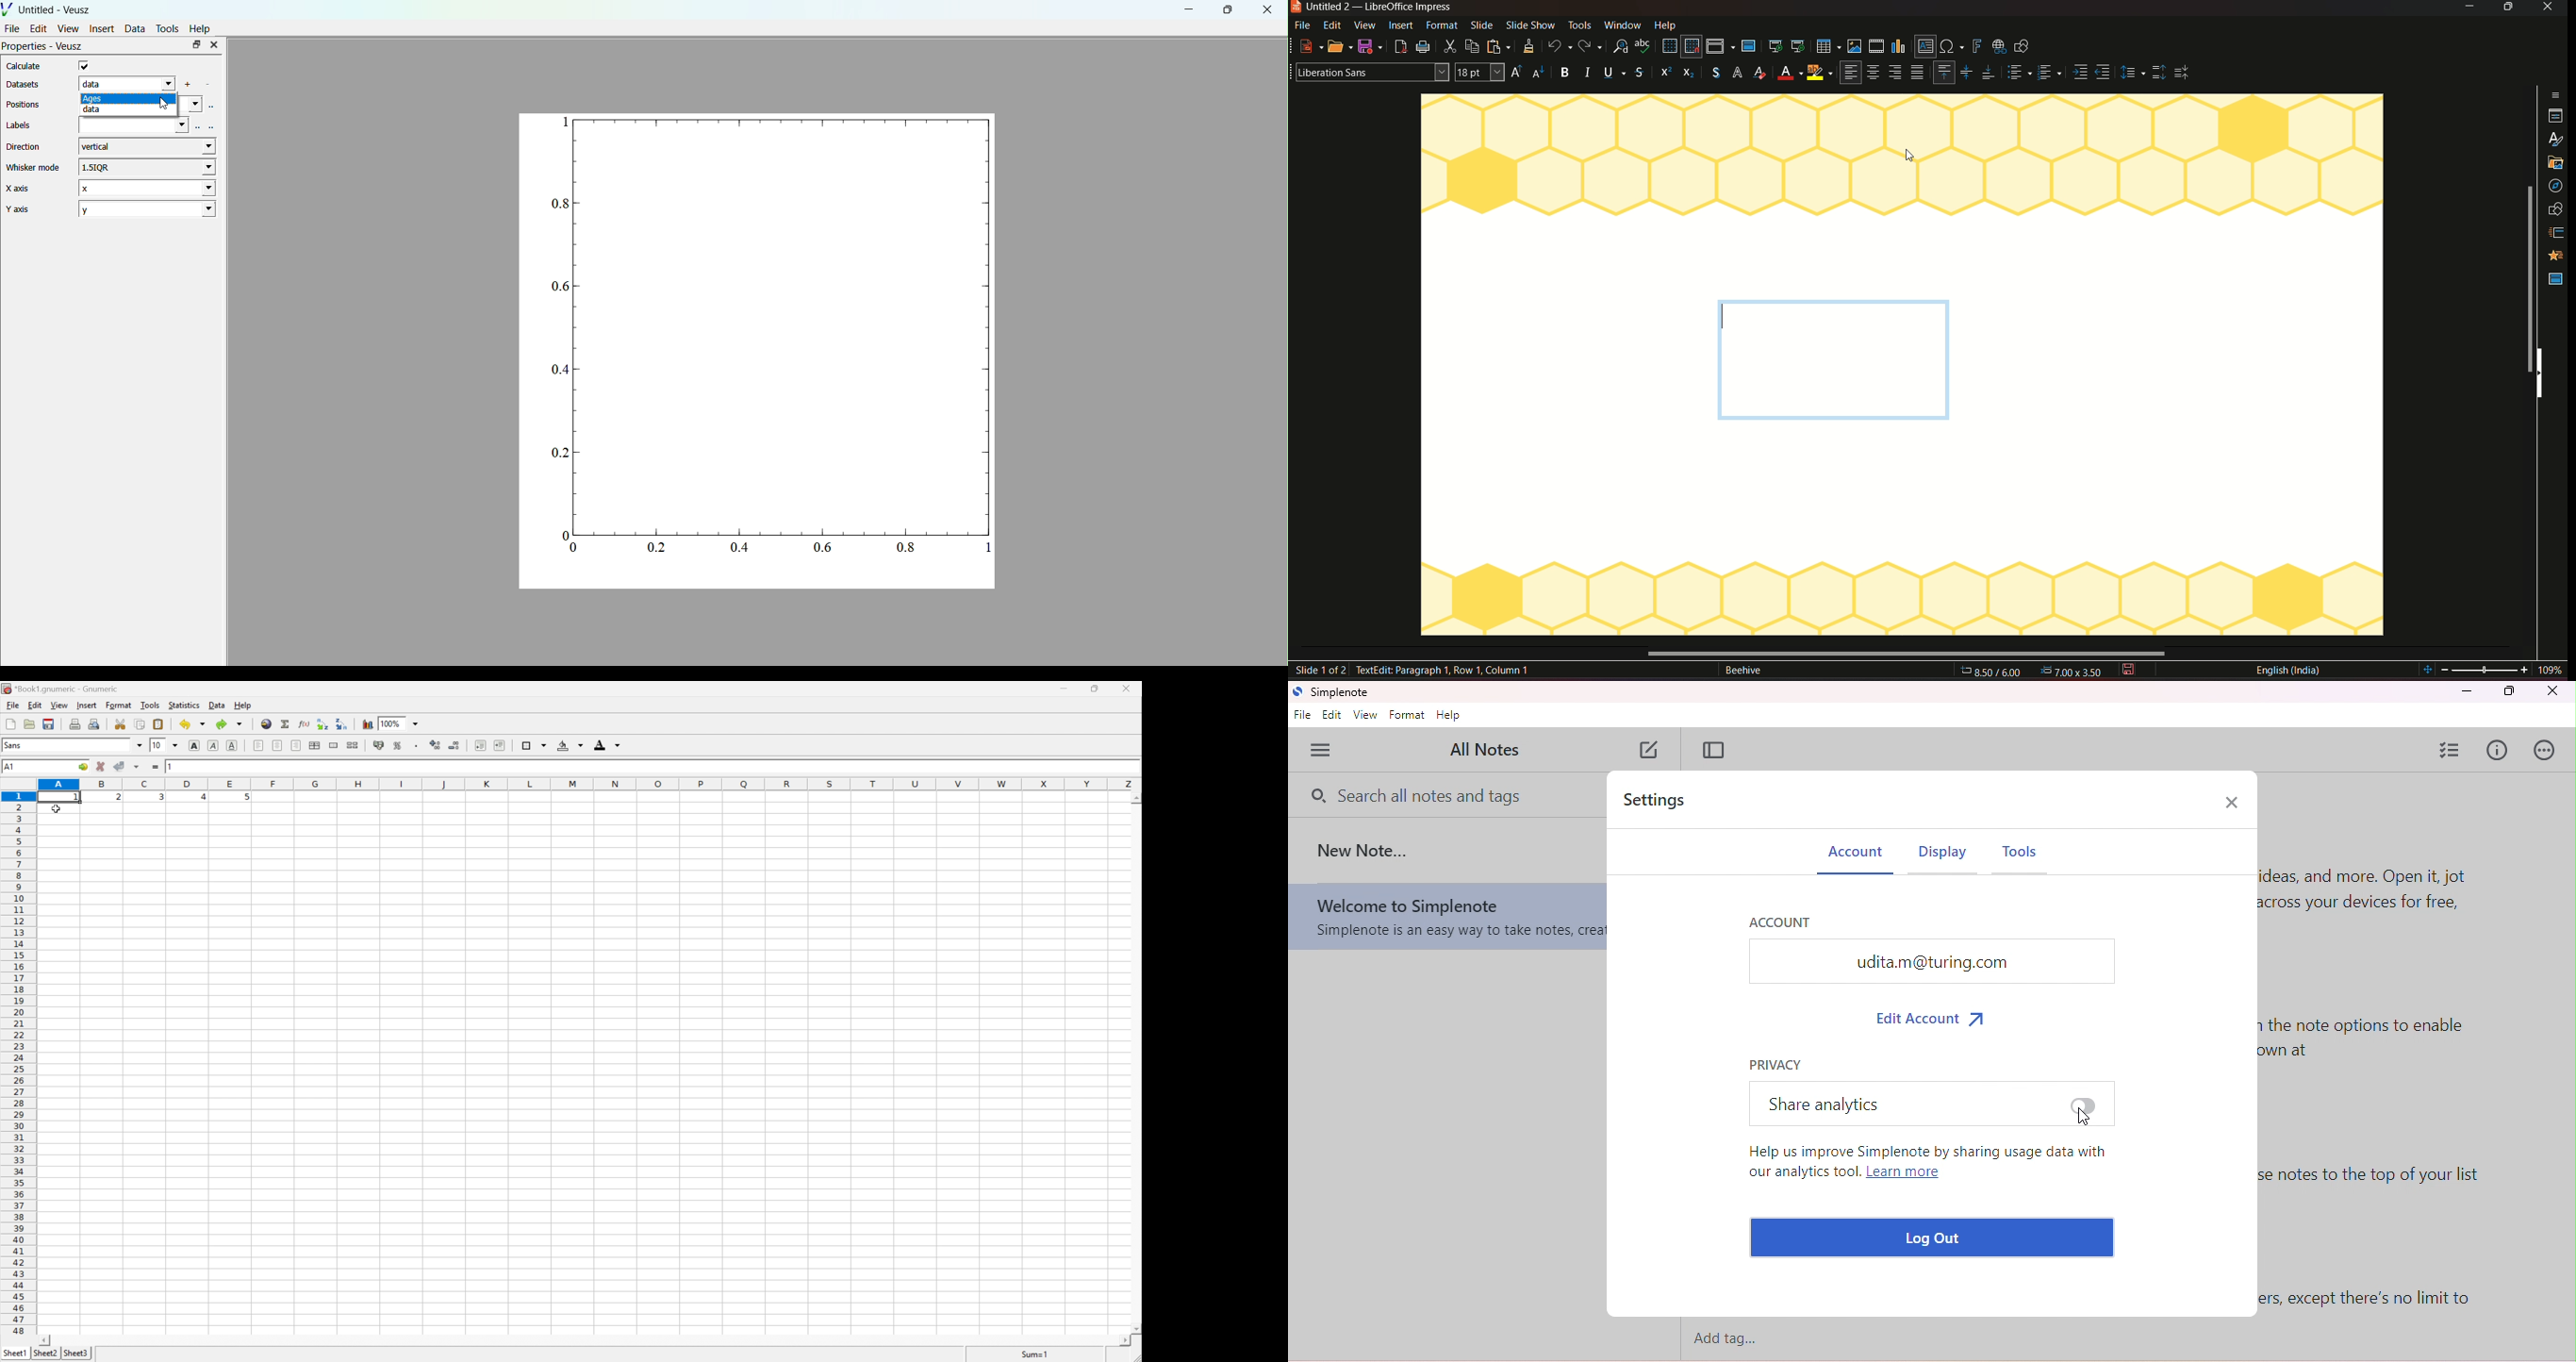 Image resolution: width=2576 pixels, height=1372 pixels. What do you see at coordinates (1777, 1063) in the screenshot?
I see `privacy` at bounding box center [1777, 1063].